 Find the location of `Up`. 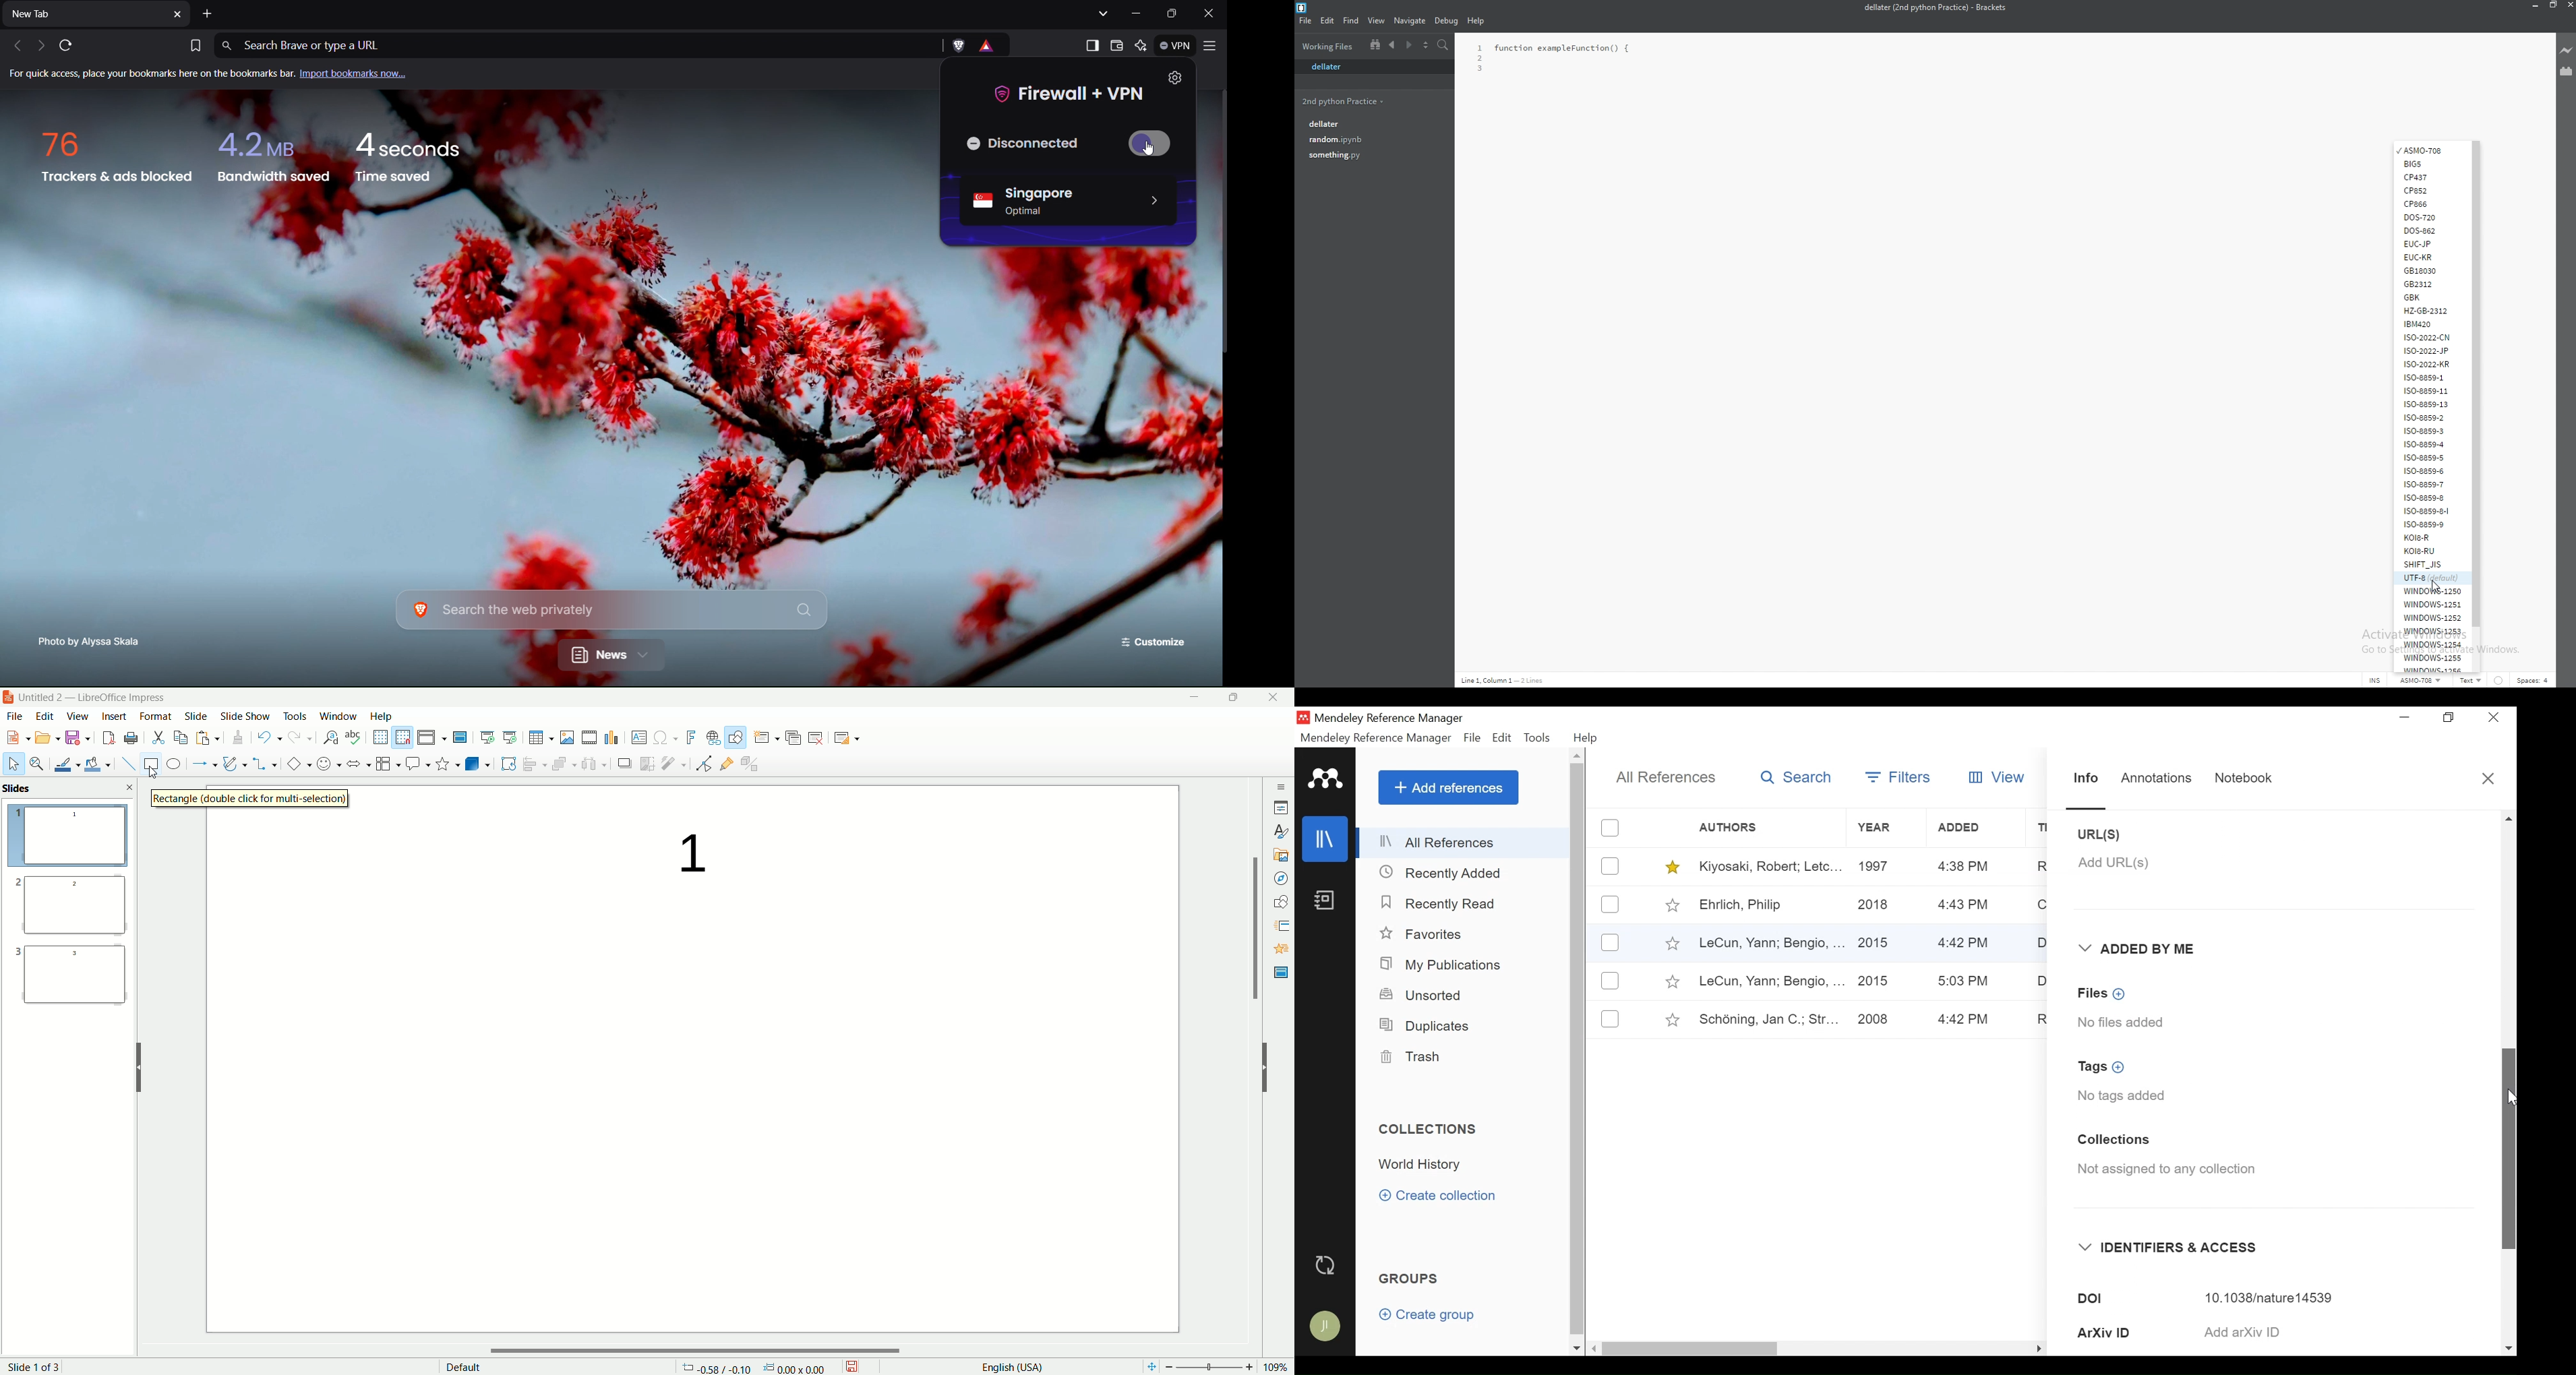

Up is located at coordinates (2509, 819).